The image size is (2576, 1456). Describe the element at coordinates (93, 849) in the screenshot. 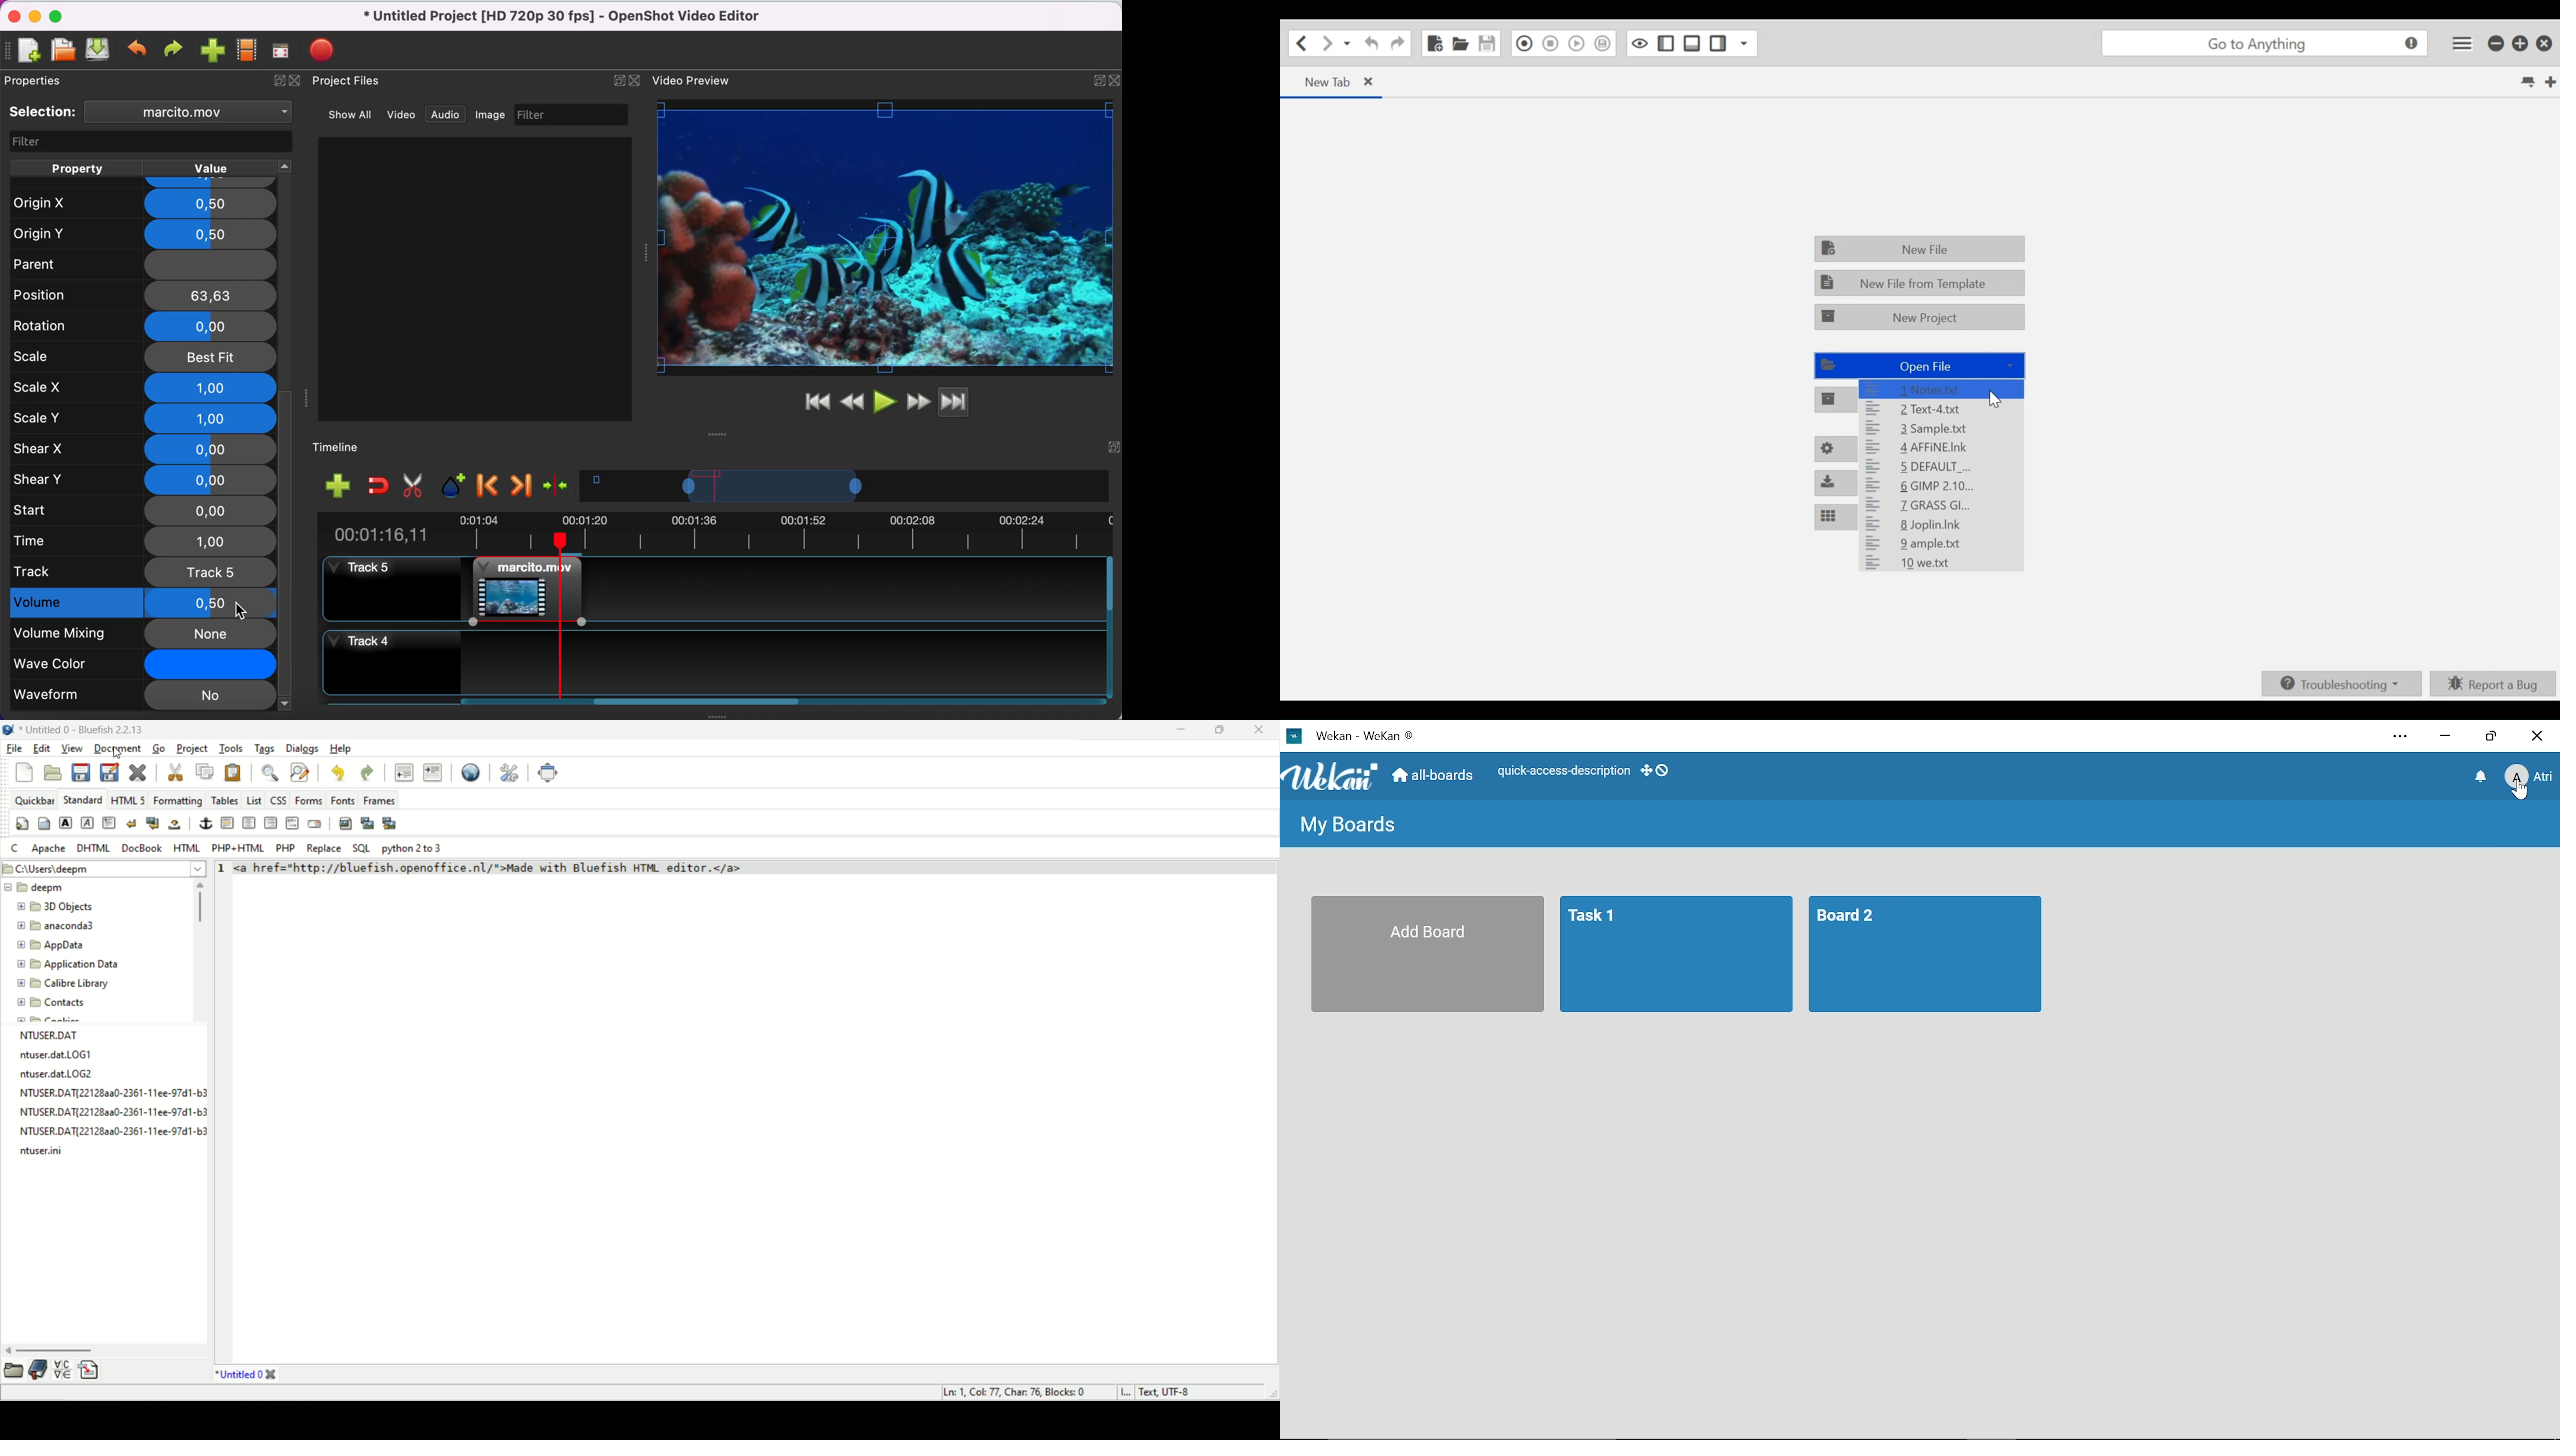

I see `DHTML` at that location.